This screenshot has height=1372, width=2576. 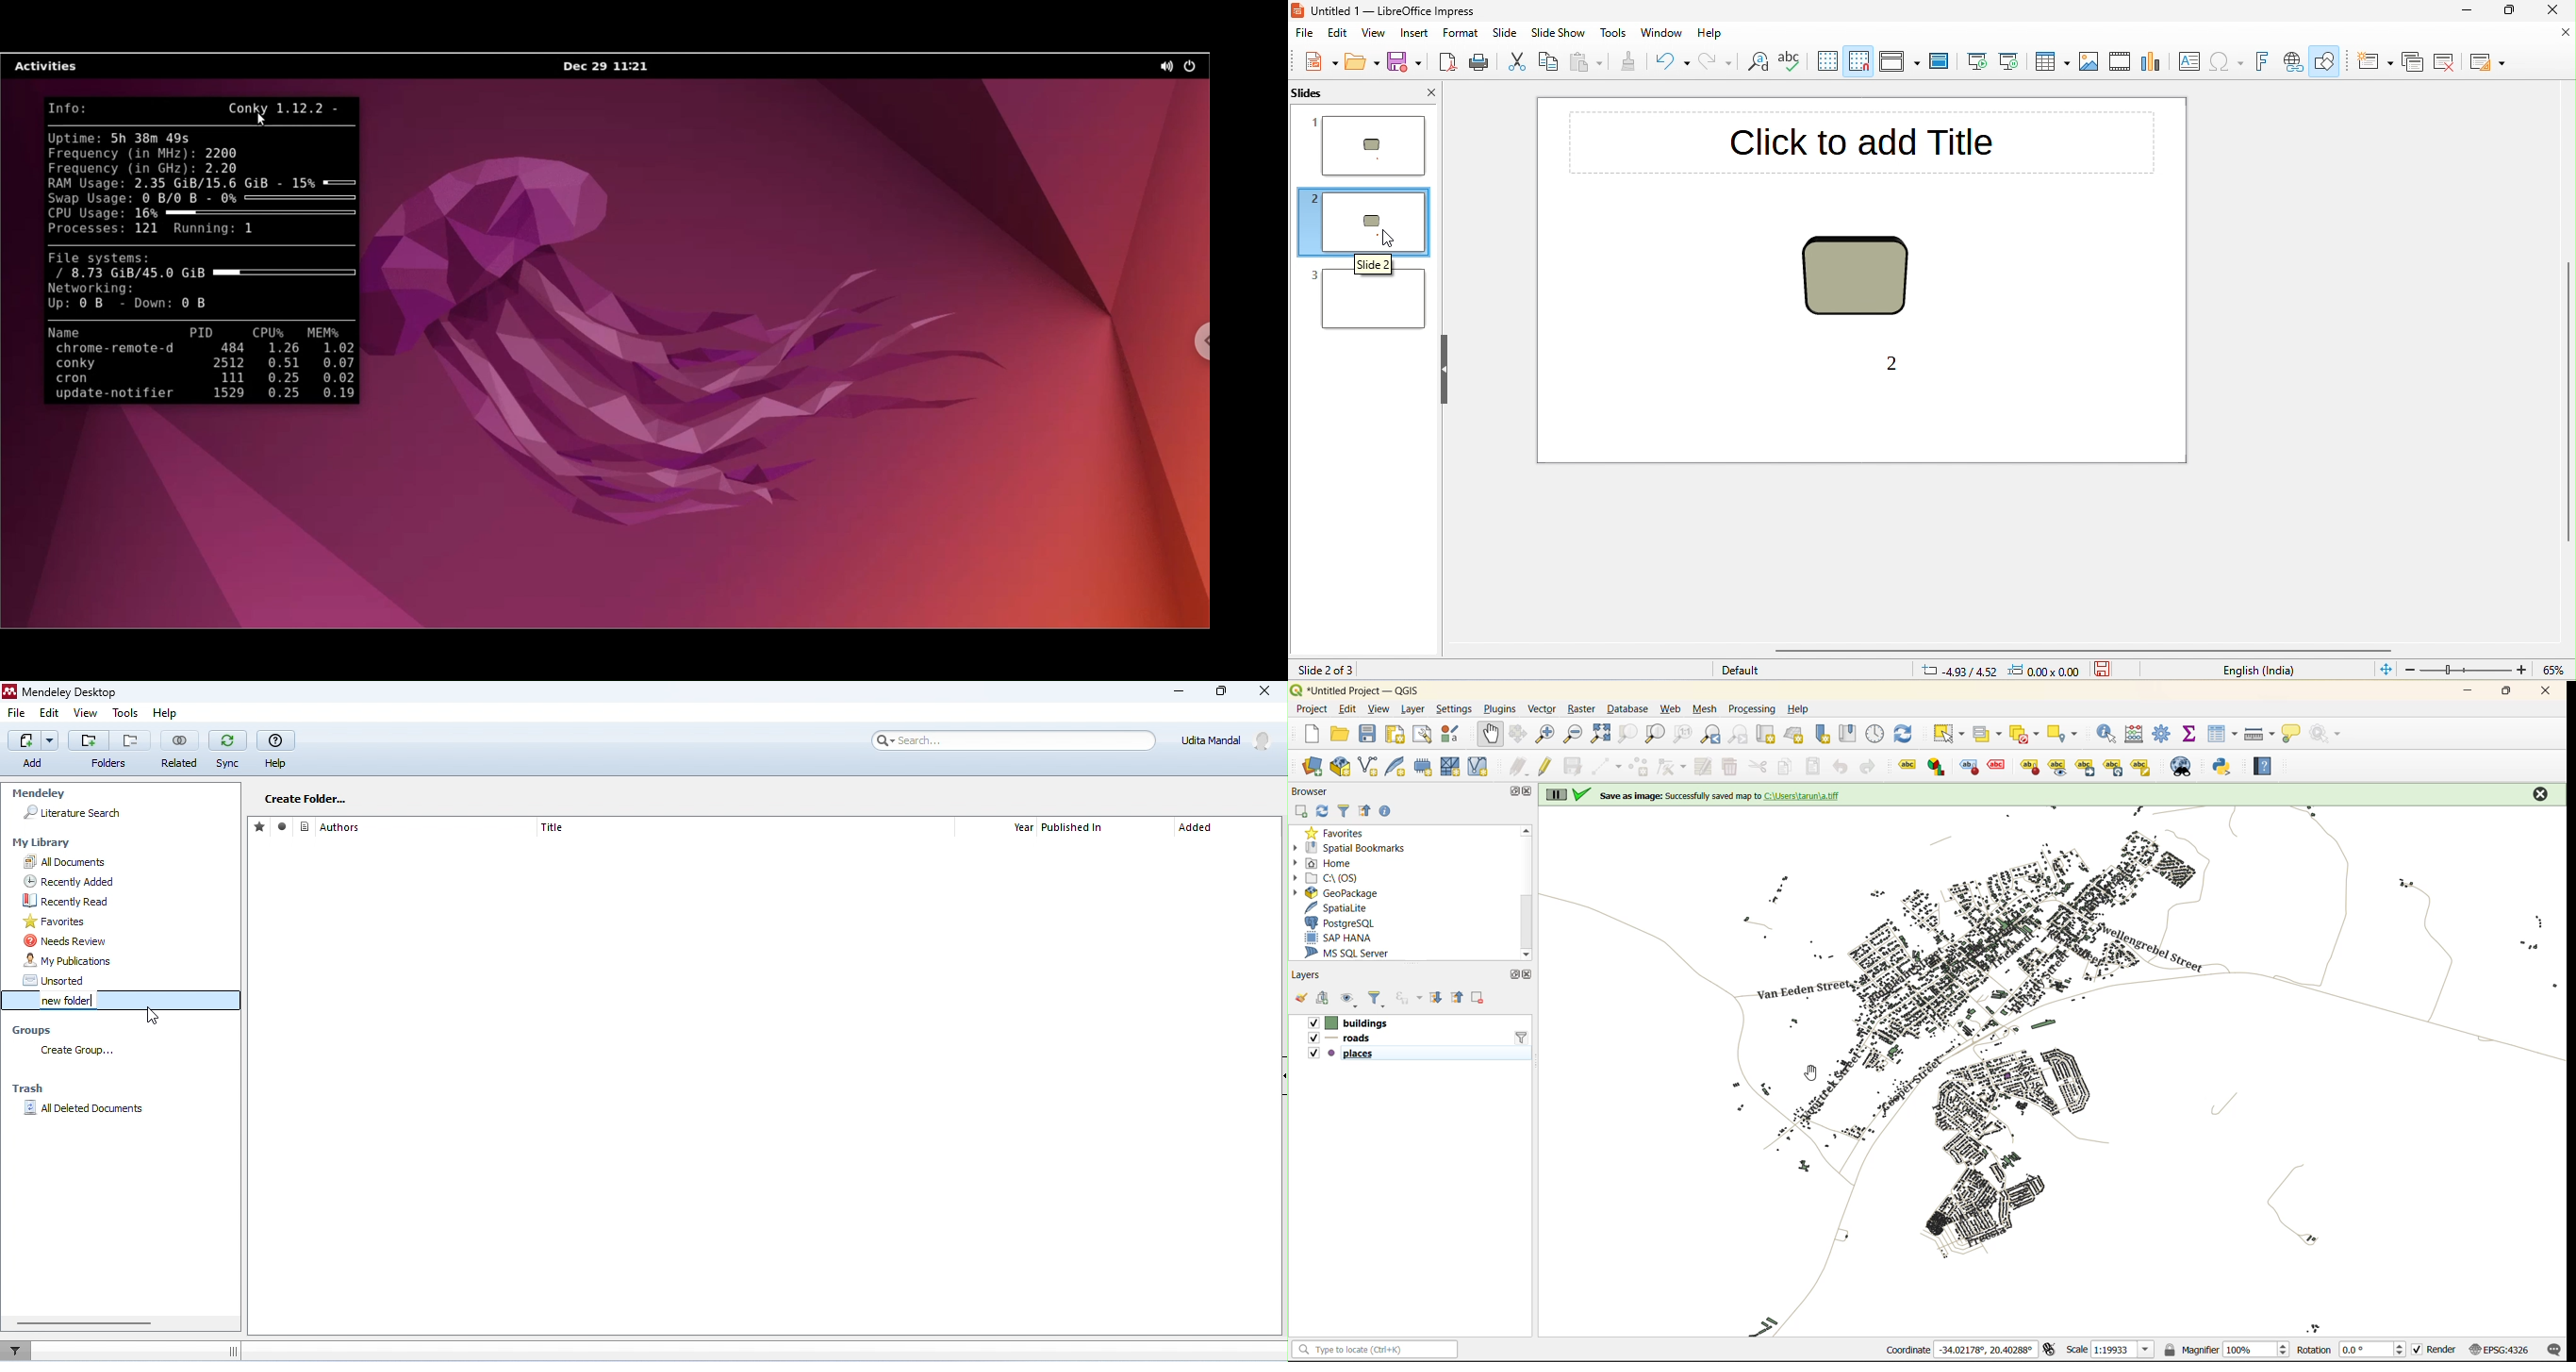 I want to click on new folder name typed, so click(x=63, y=1001).